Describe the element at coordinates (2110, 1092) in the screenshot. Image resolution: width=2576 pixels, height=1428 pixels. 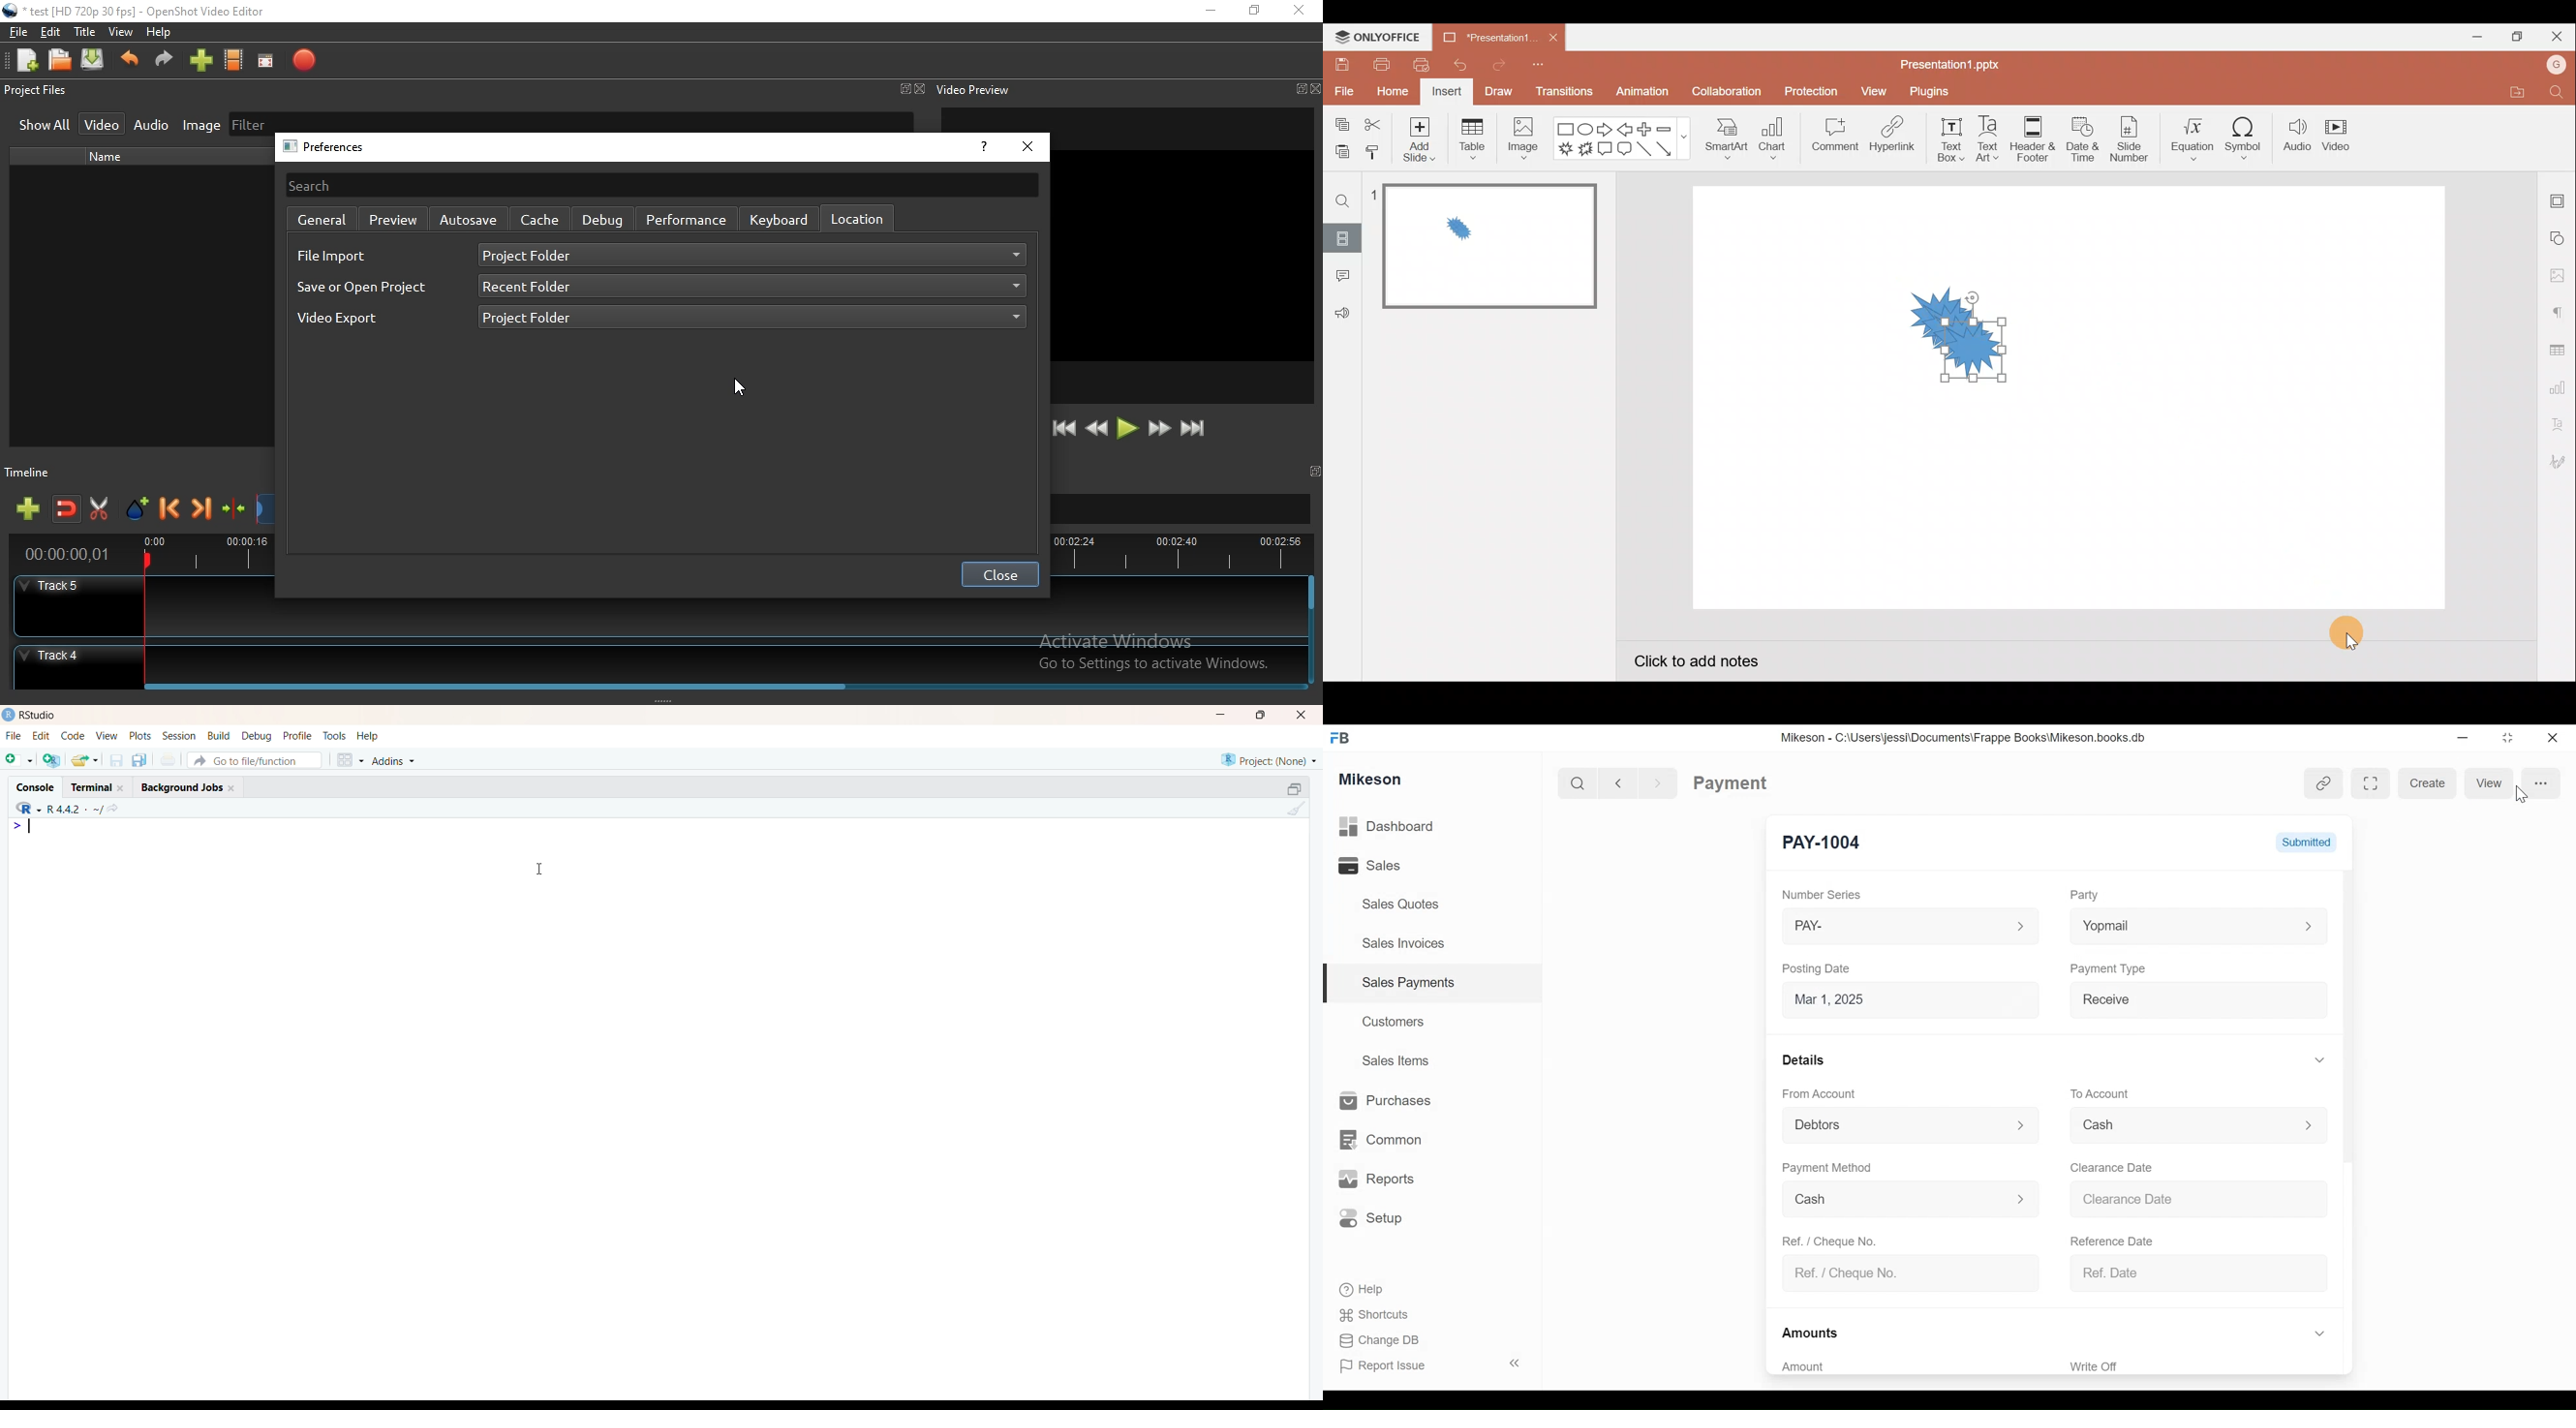
I see `To account` at that location.